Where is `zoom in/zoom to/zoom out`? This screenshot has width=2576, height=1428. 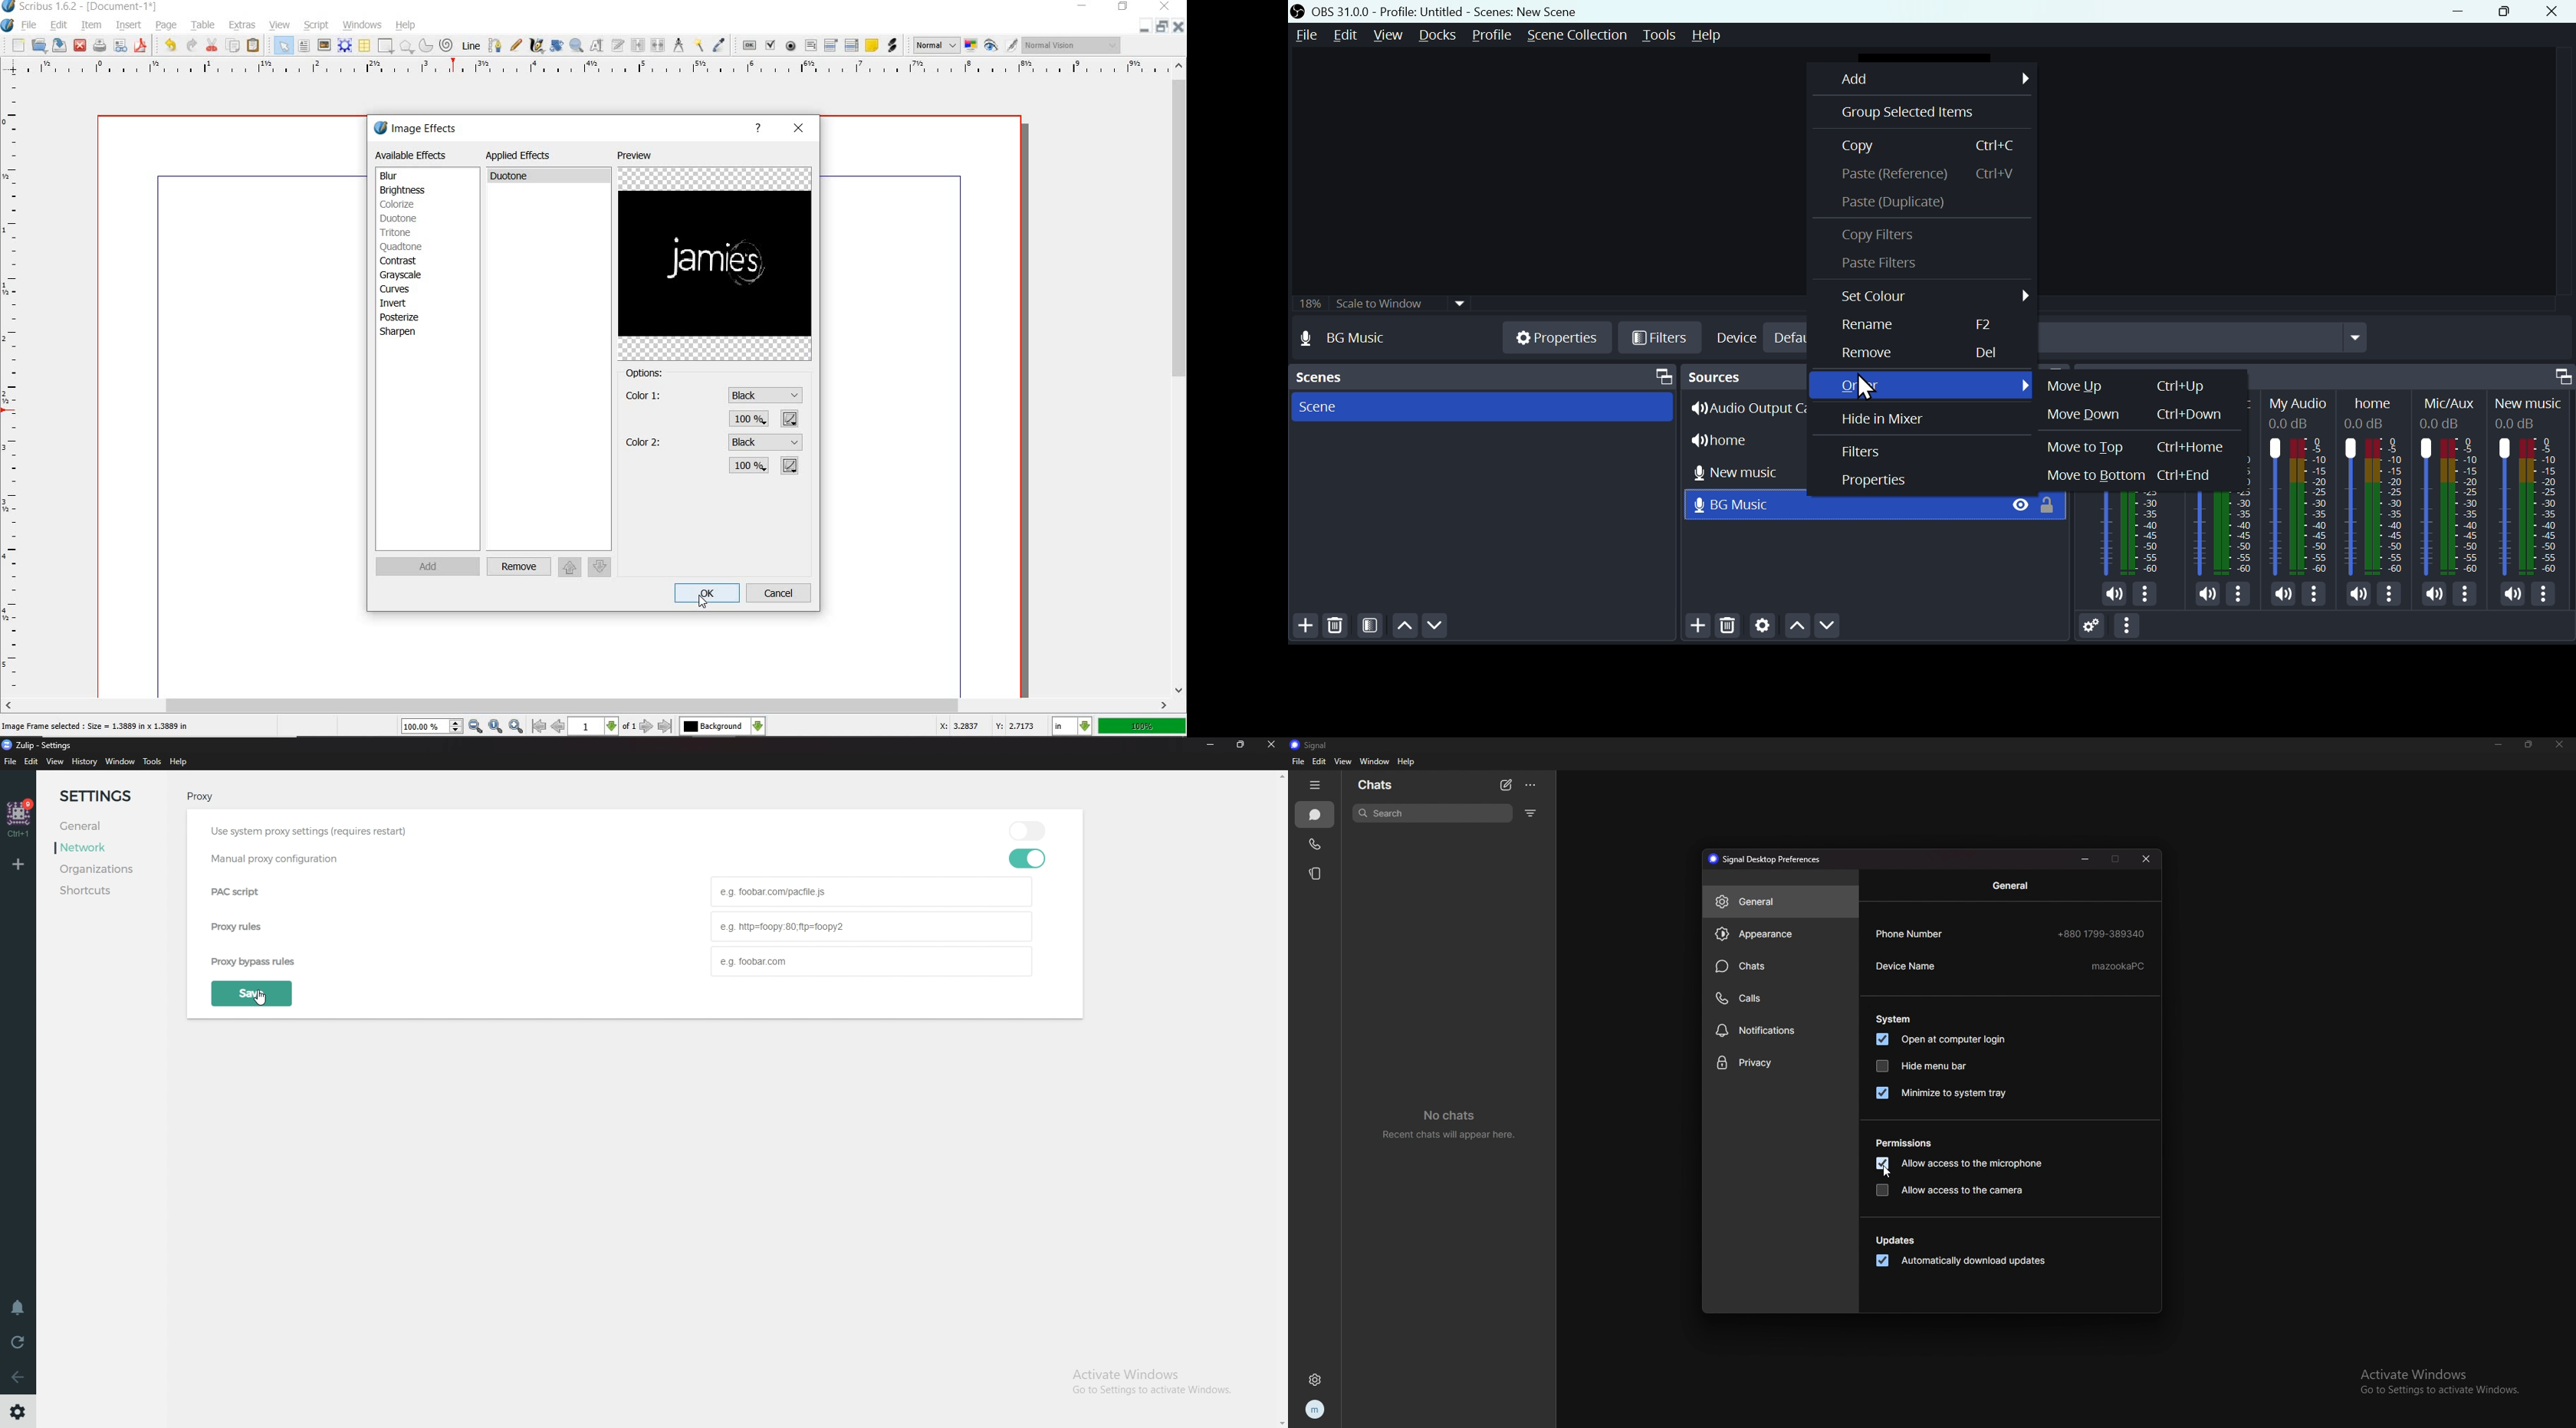
zoom in/zoom to/zoom out is located at coordinates (462, 726).